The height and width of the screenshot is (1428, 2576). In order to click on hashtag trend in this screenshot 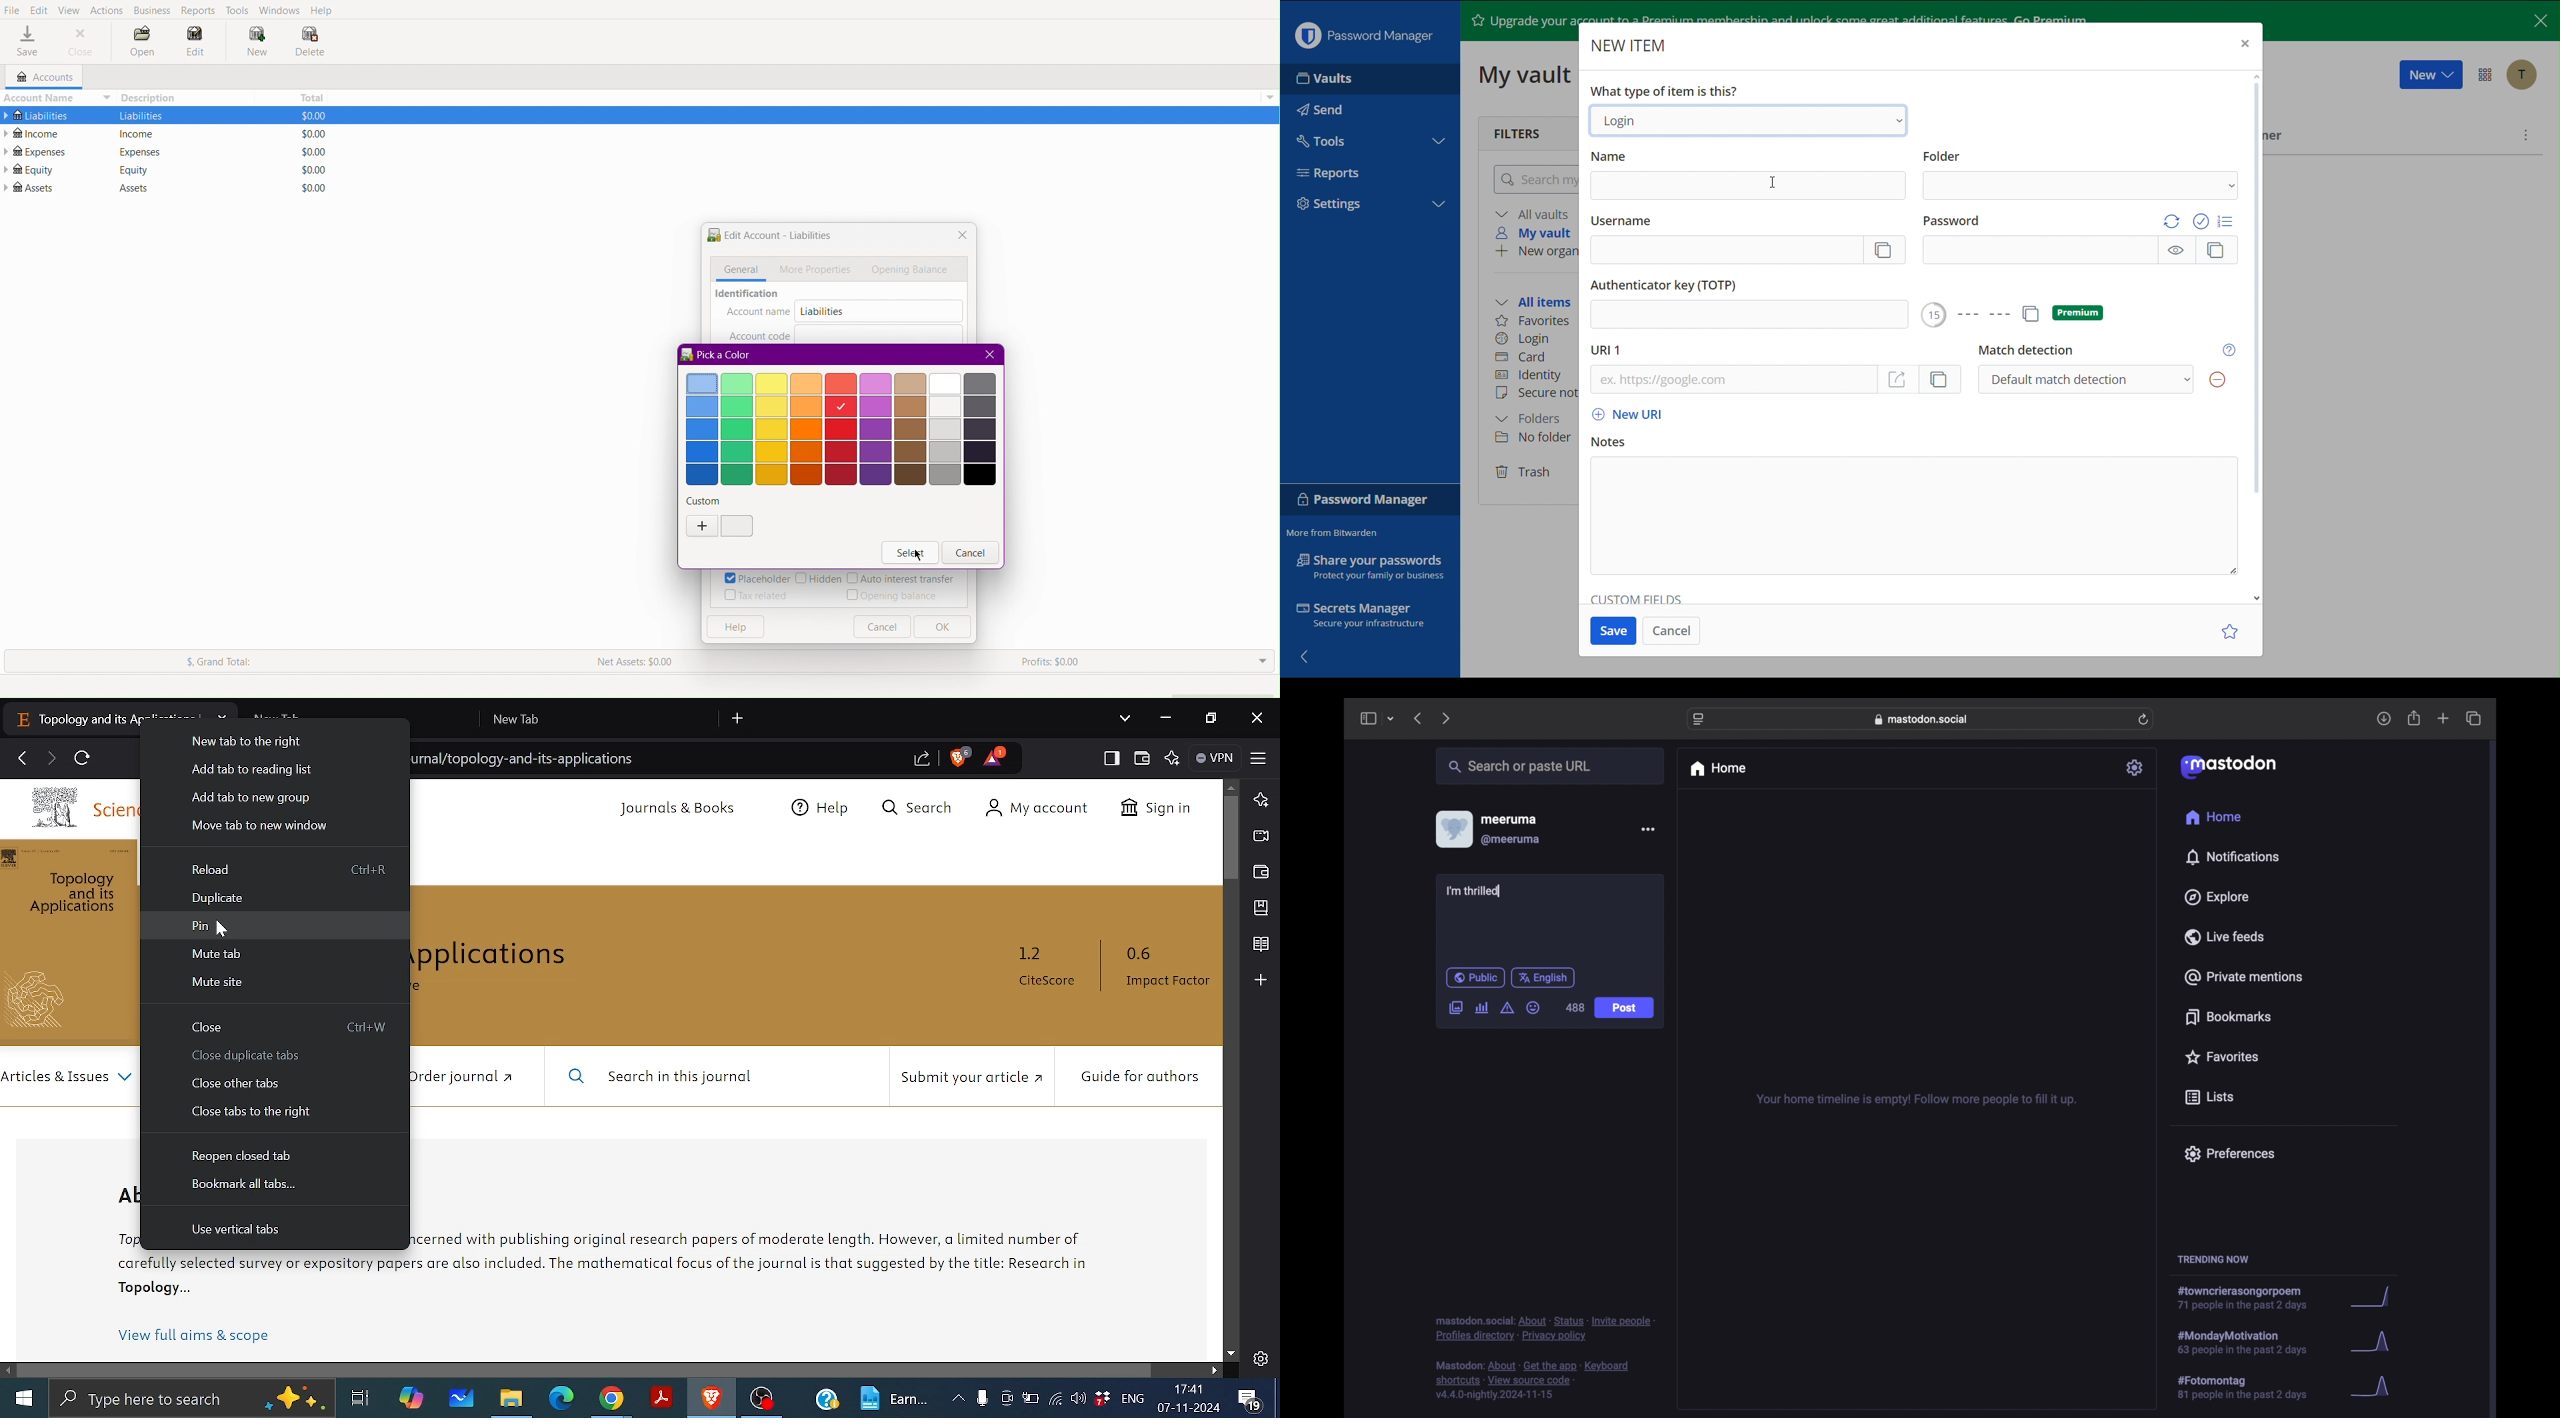, I will do `click(2247, 1298)`.